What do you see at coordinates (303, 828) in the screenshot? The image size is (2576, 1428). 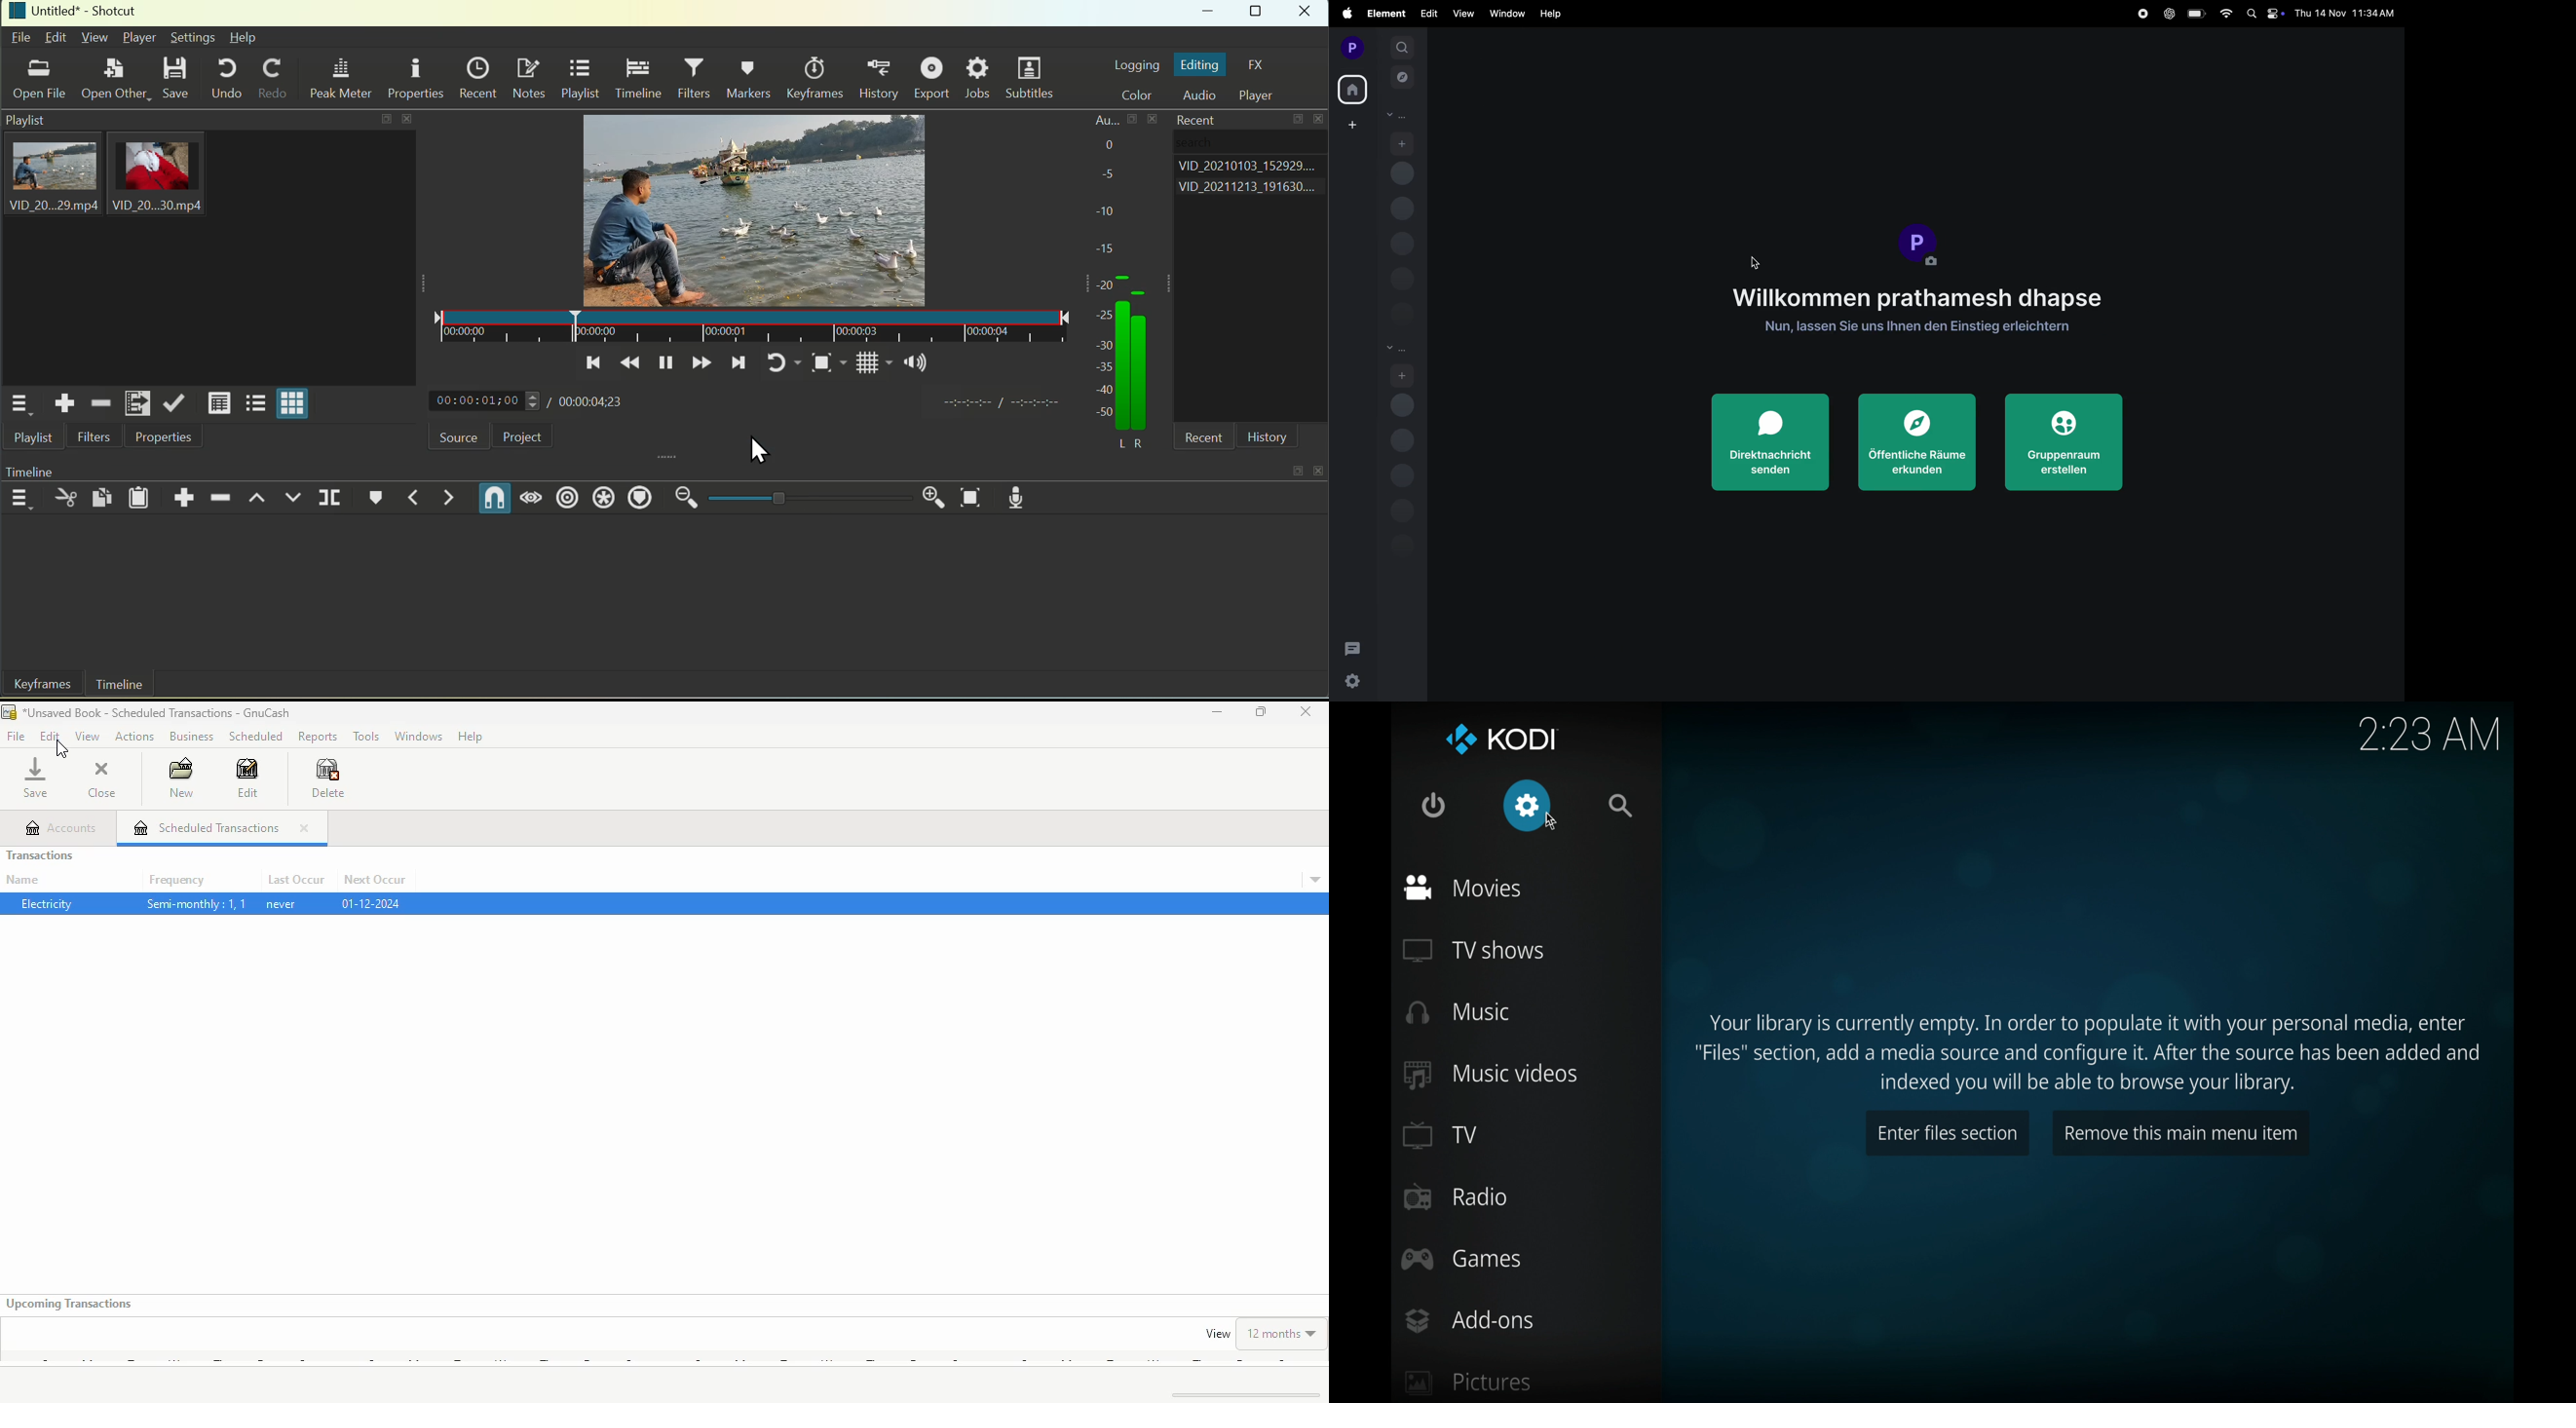 I see `close tab` at bounding box center [303, 828].